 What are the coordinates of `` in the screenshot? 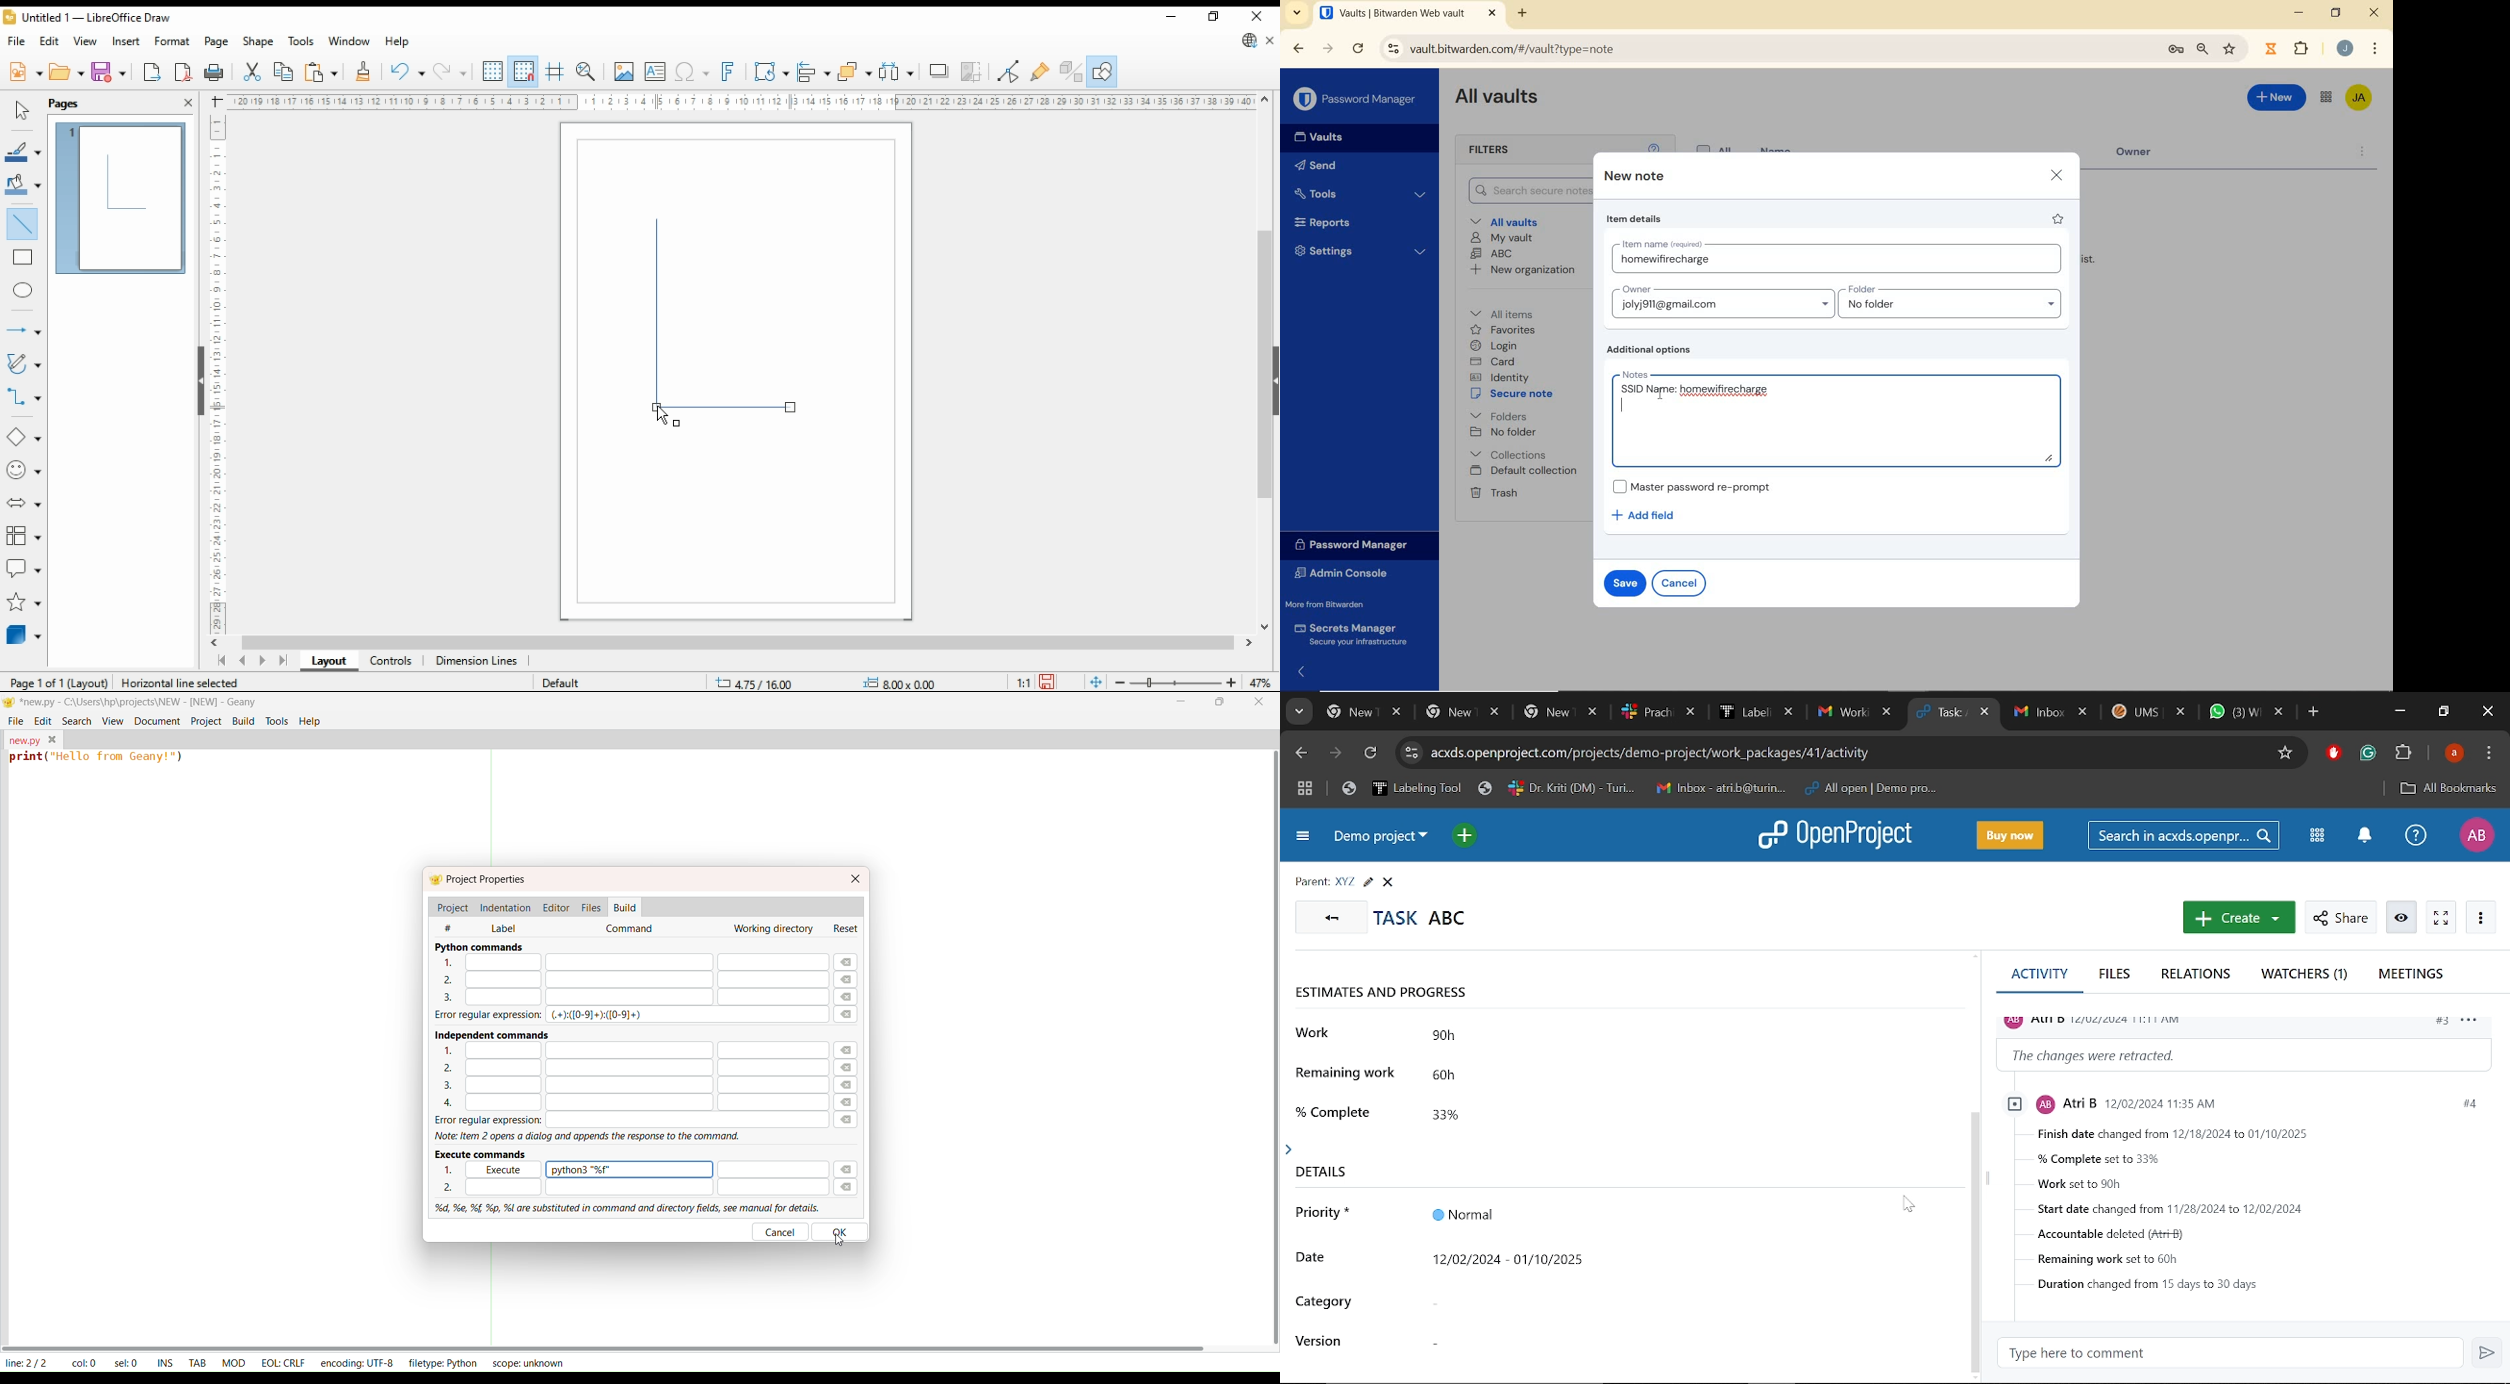 It's located at (890, 680).